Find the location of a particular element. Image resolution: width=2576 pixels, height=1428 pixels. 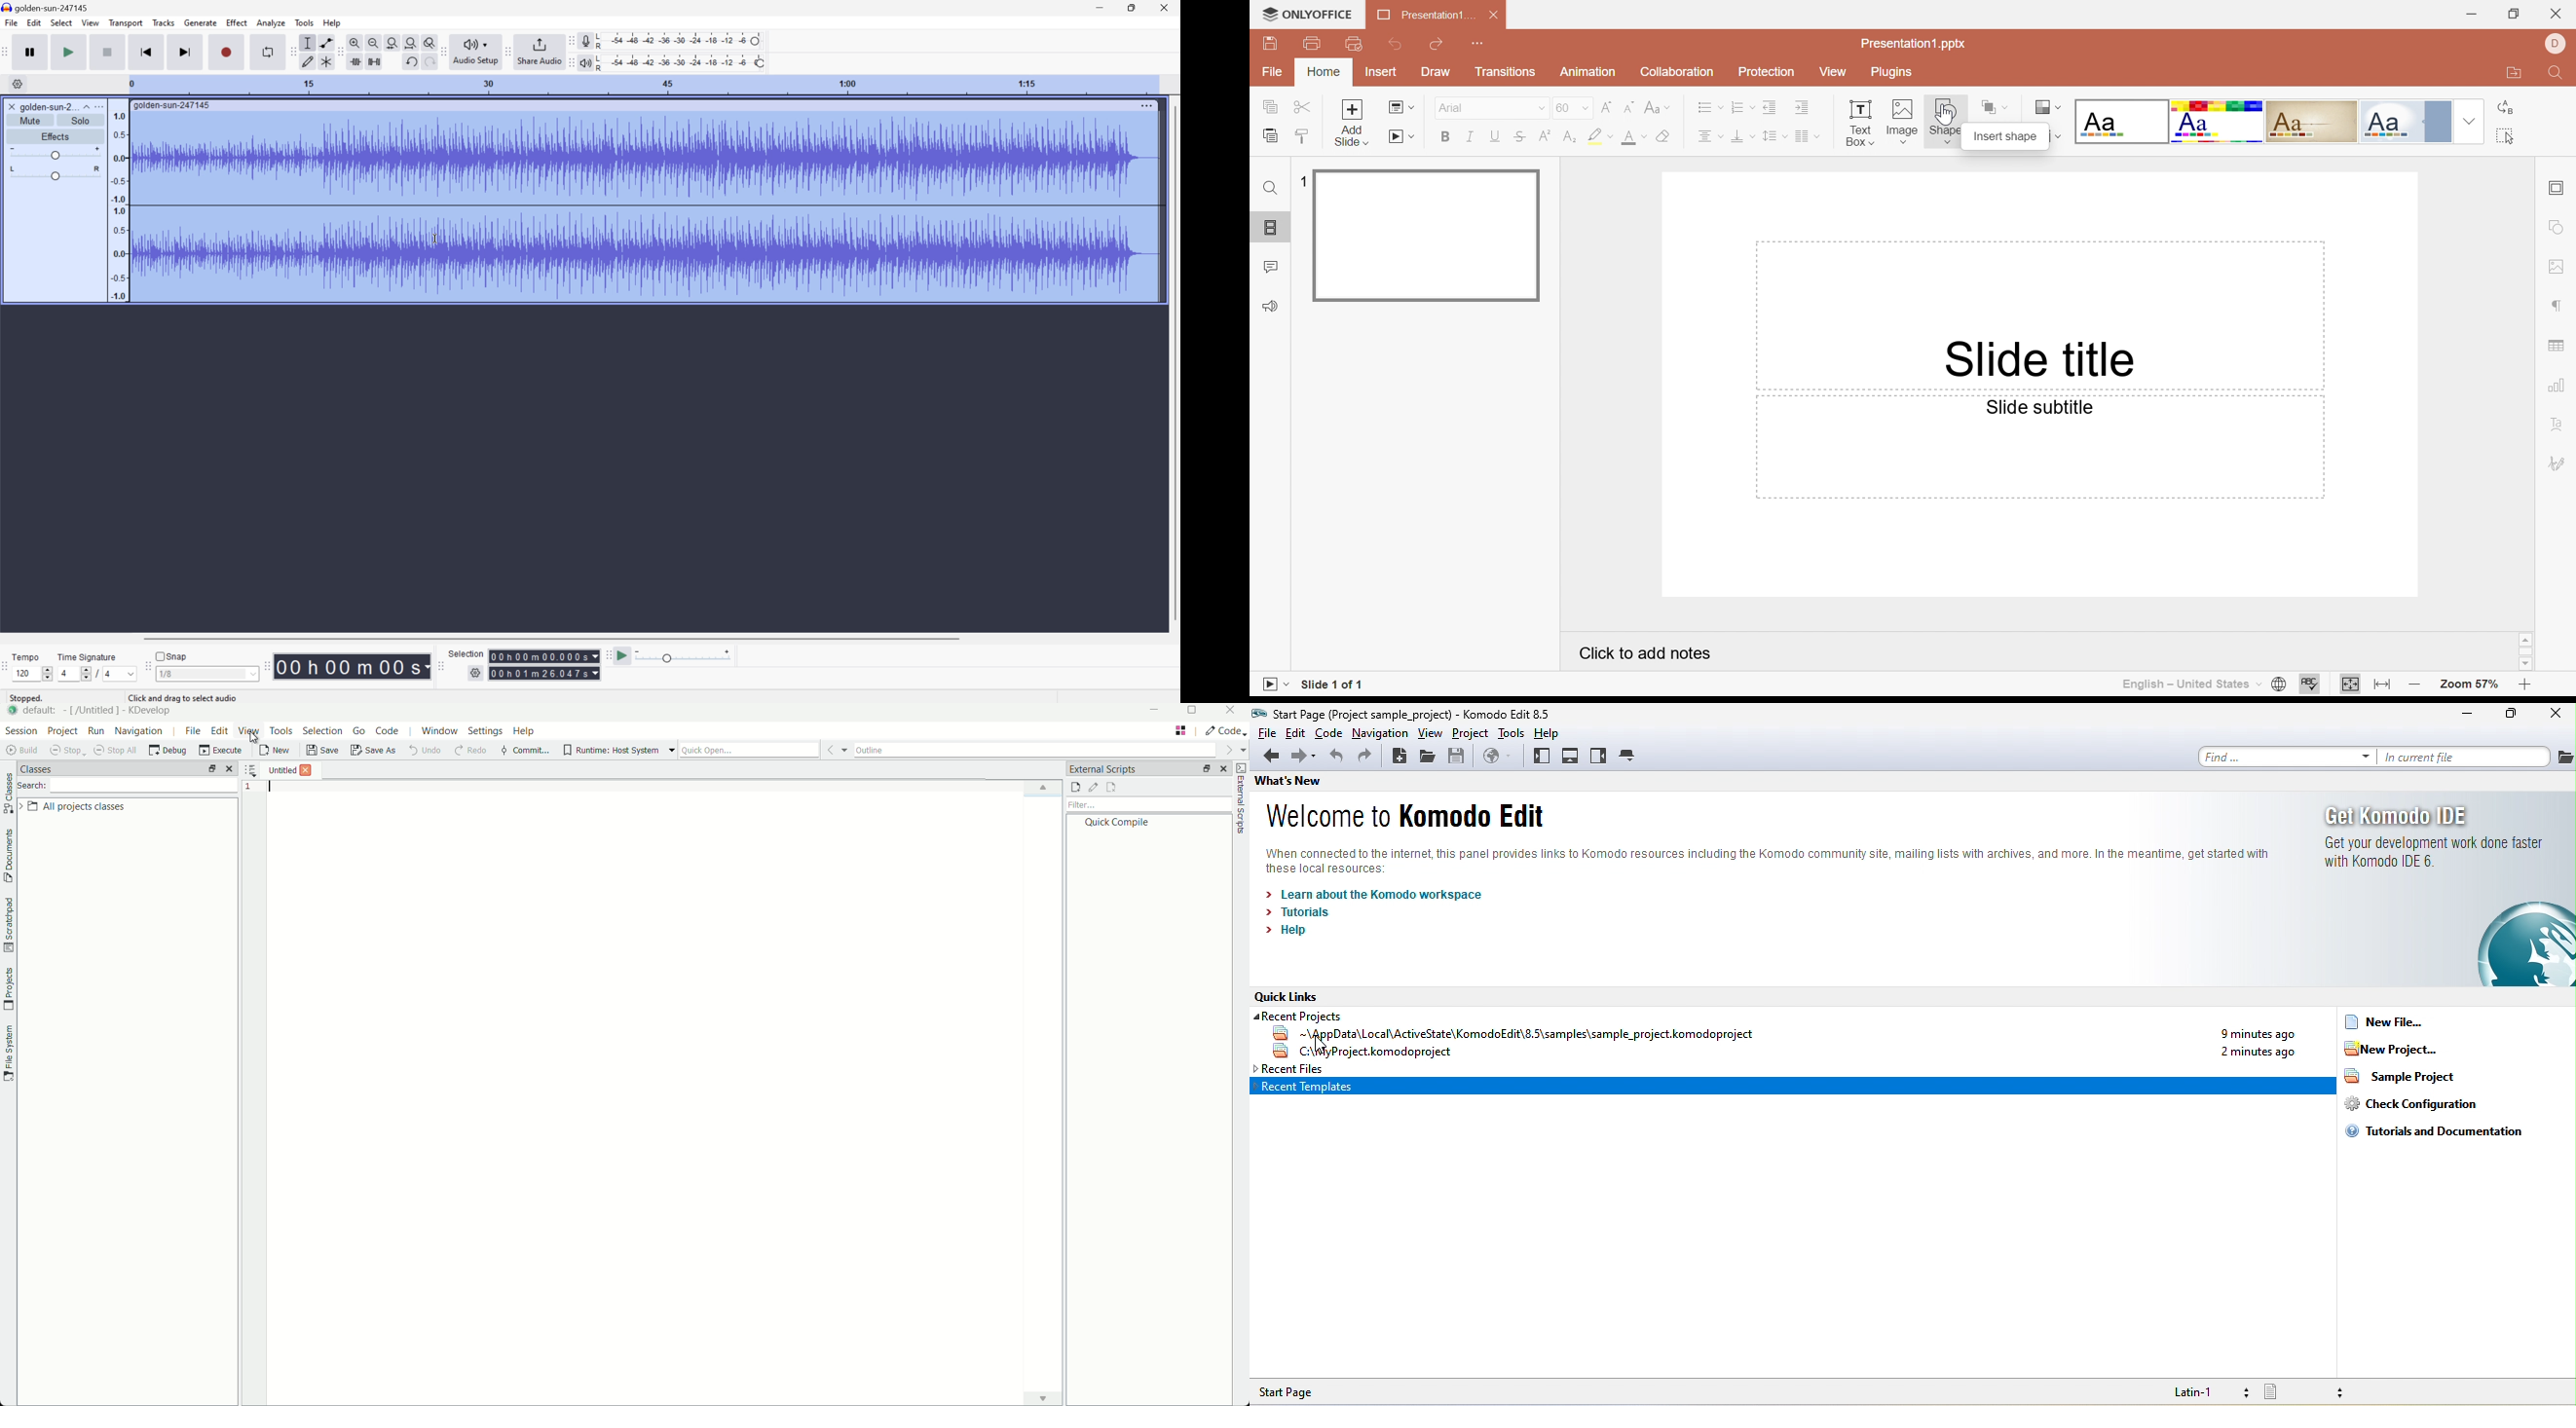

Start slideshow is located at coordinates (1270, 685).